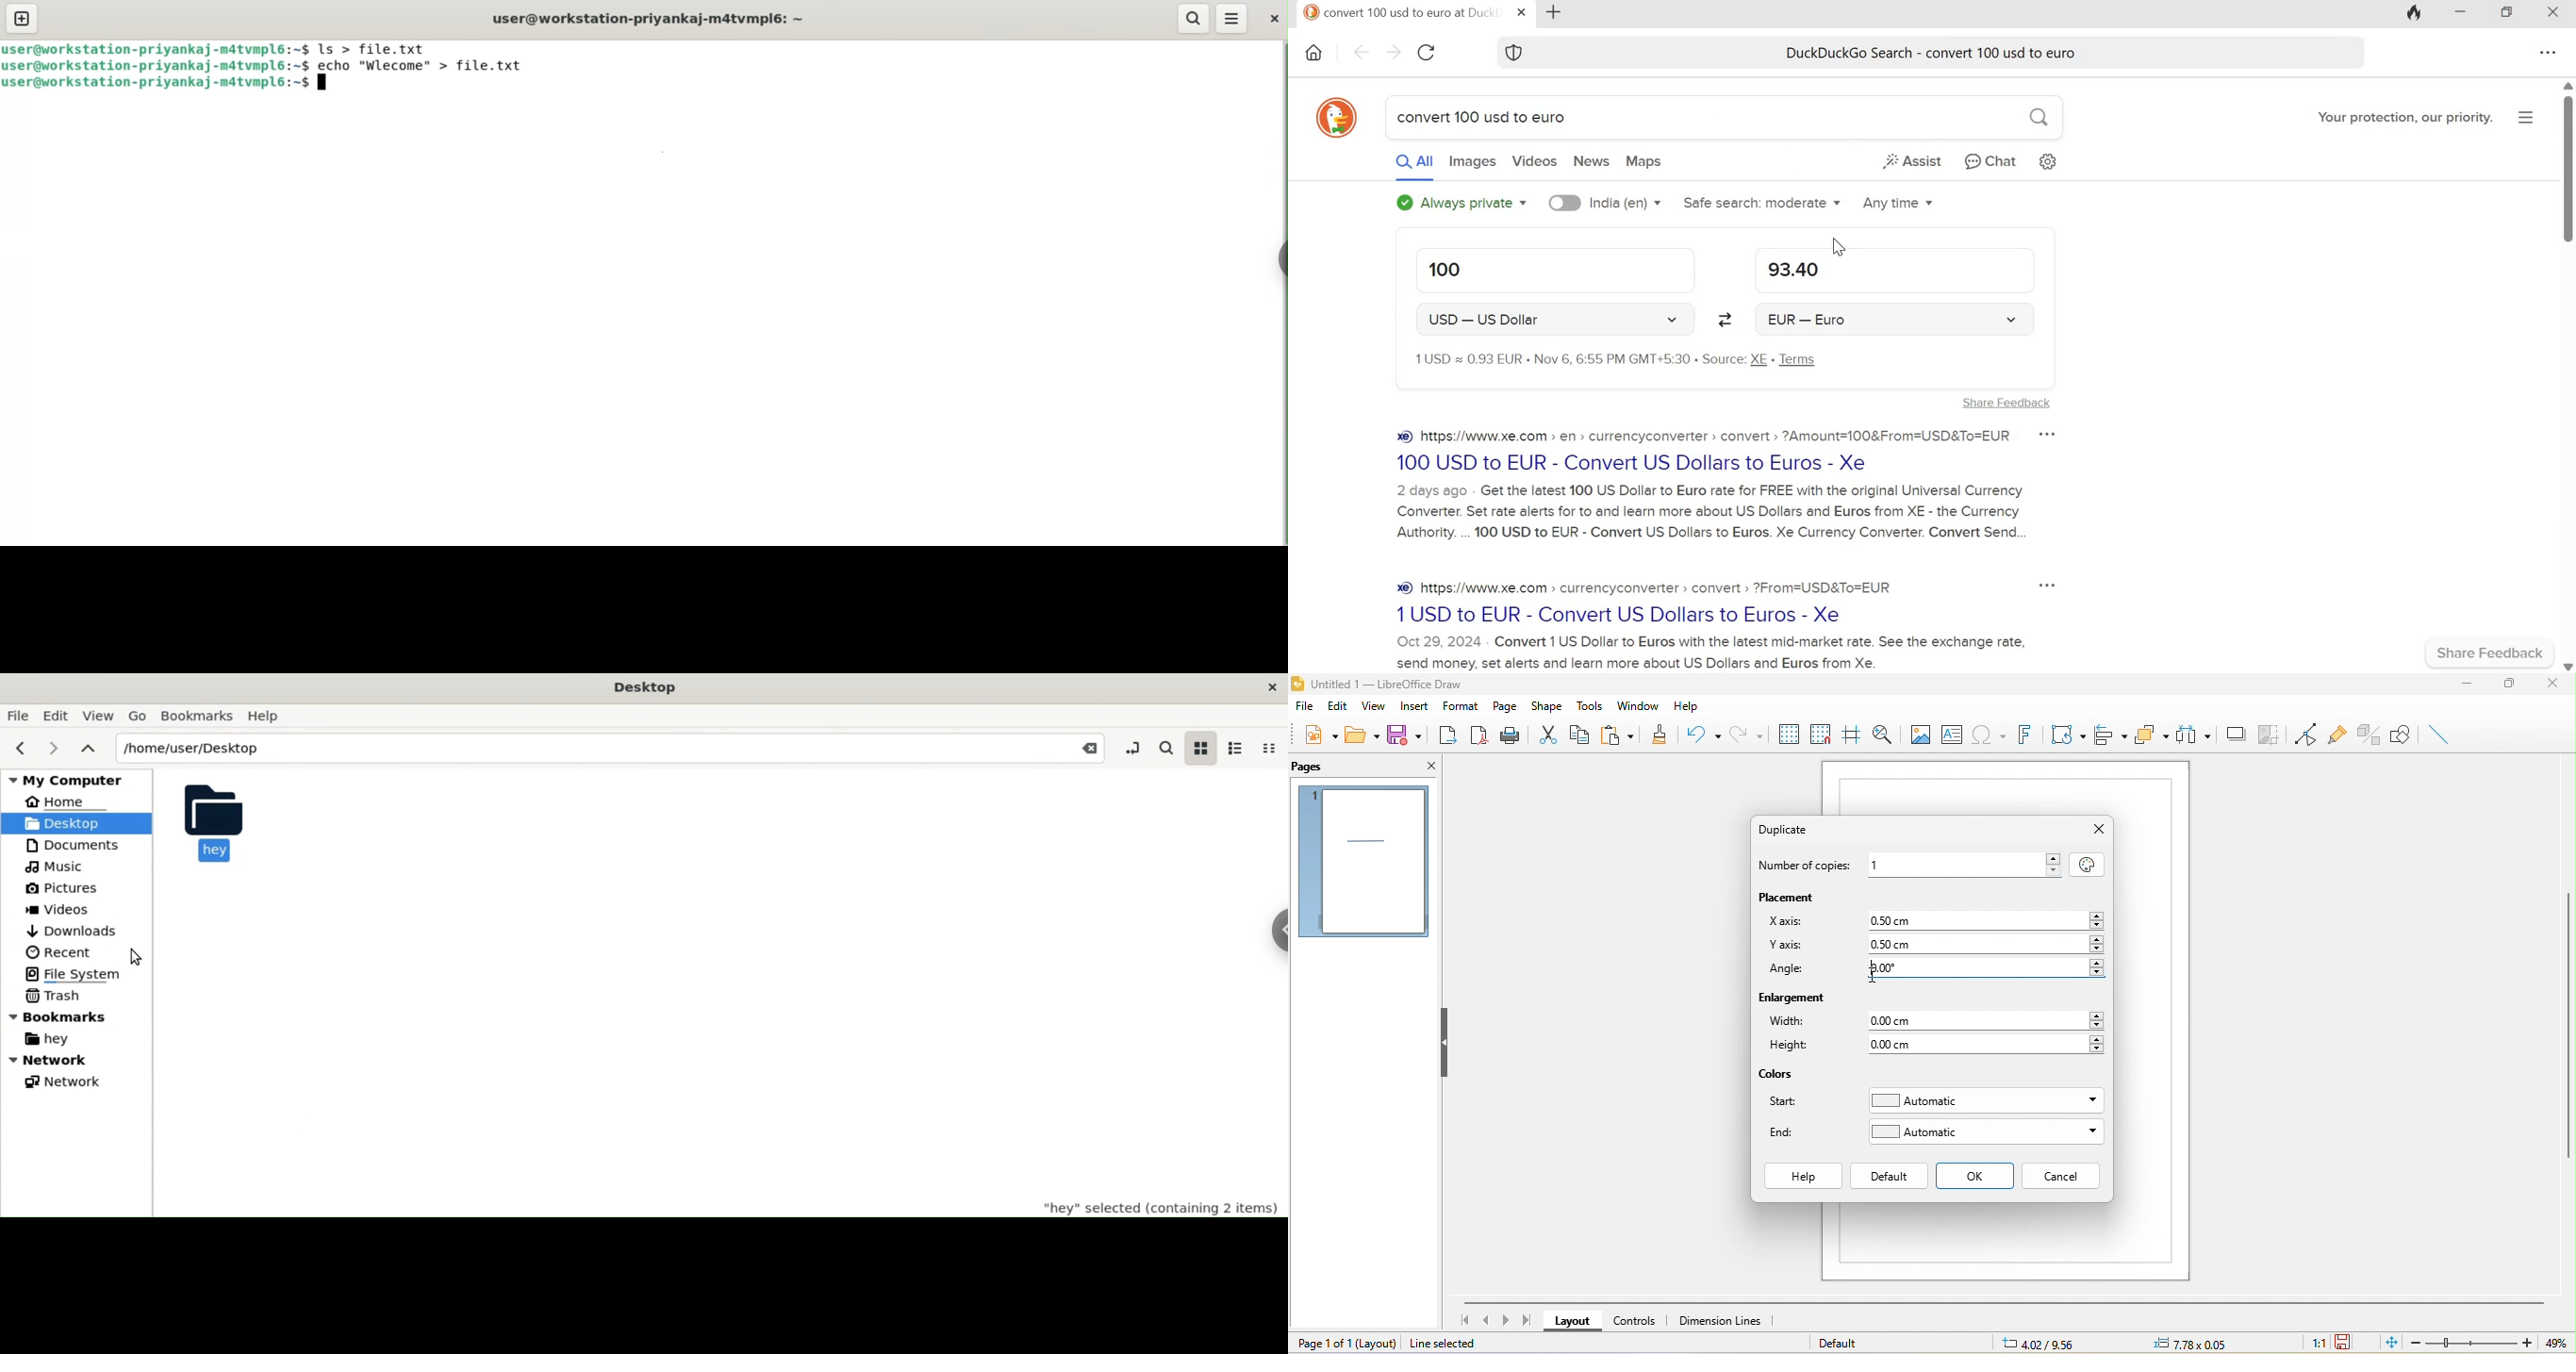 This screenshot has height=1372, width=2576. I want to click on placement, so click(1793, 897).